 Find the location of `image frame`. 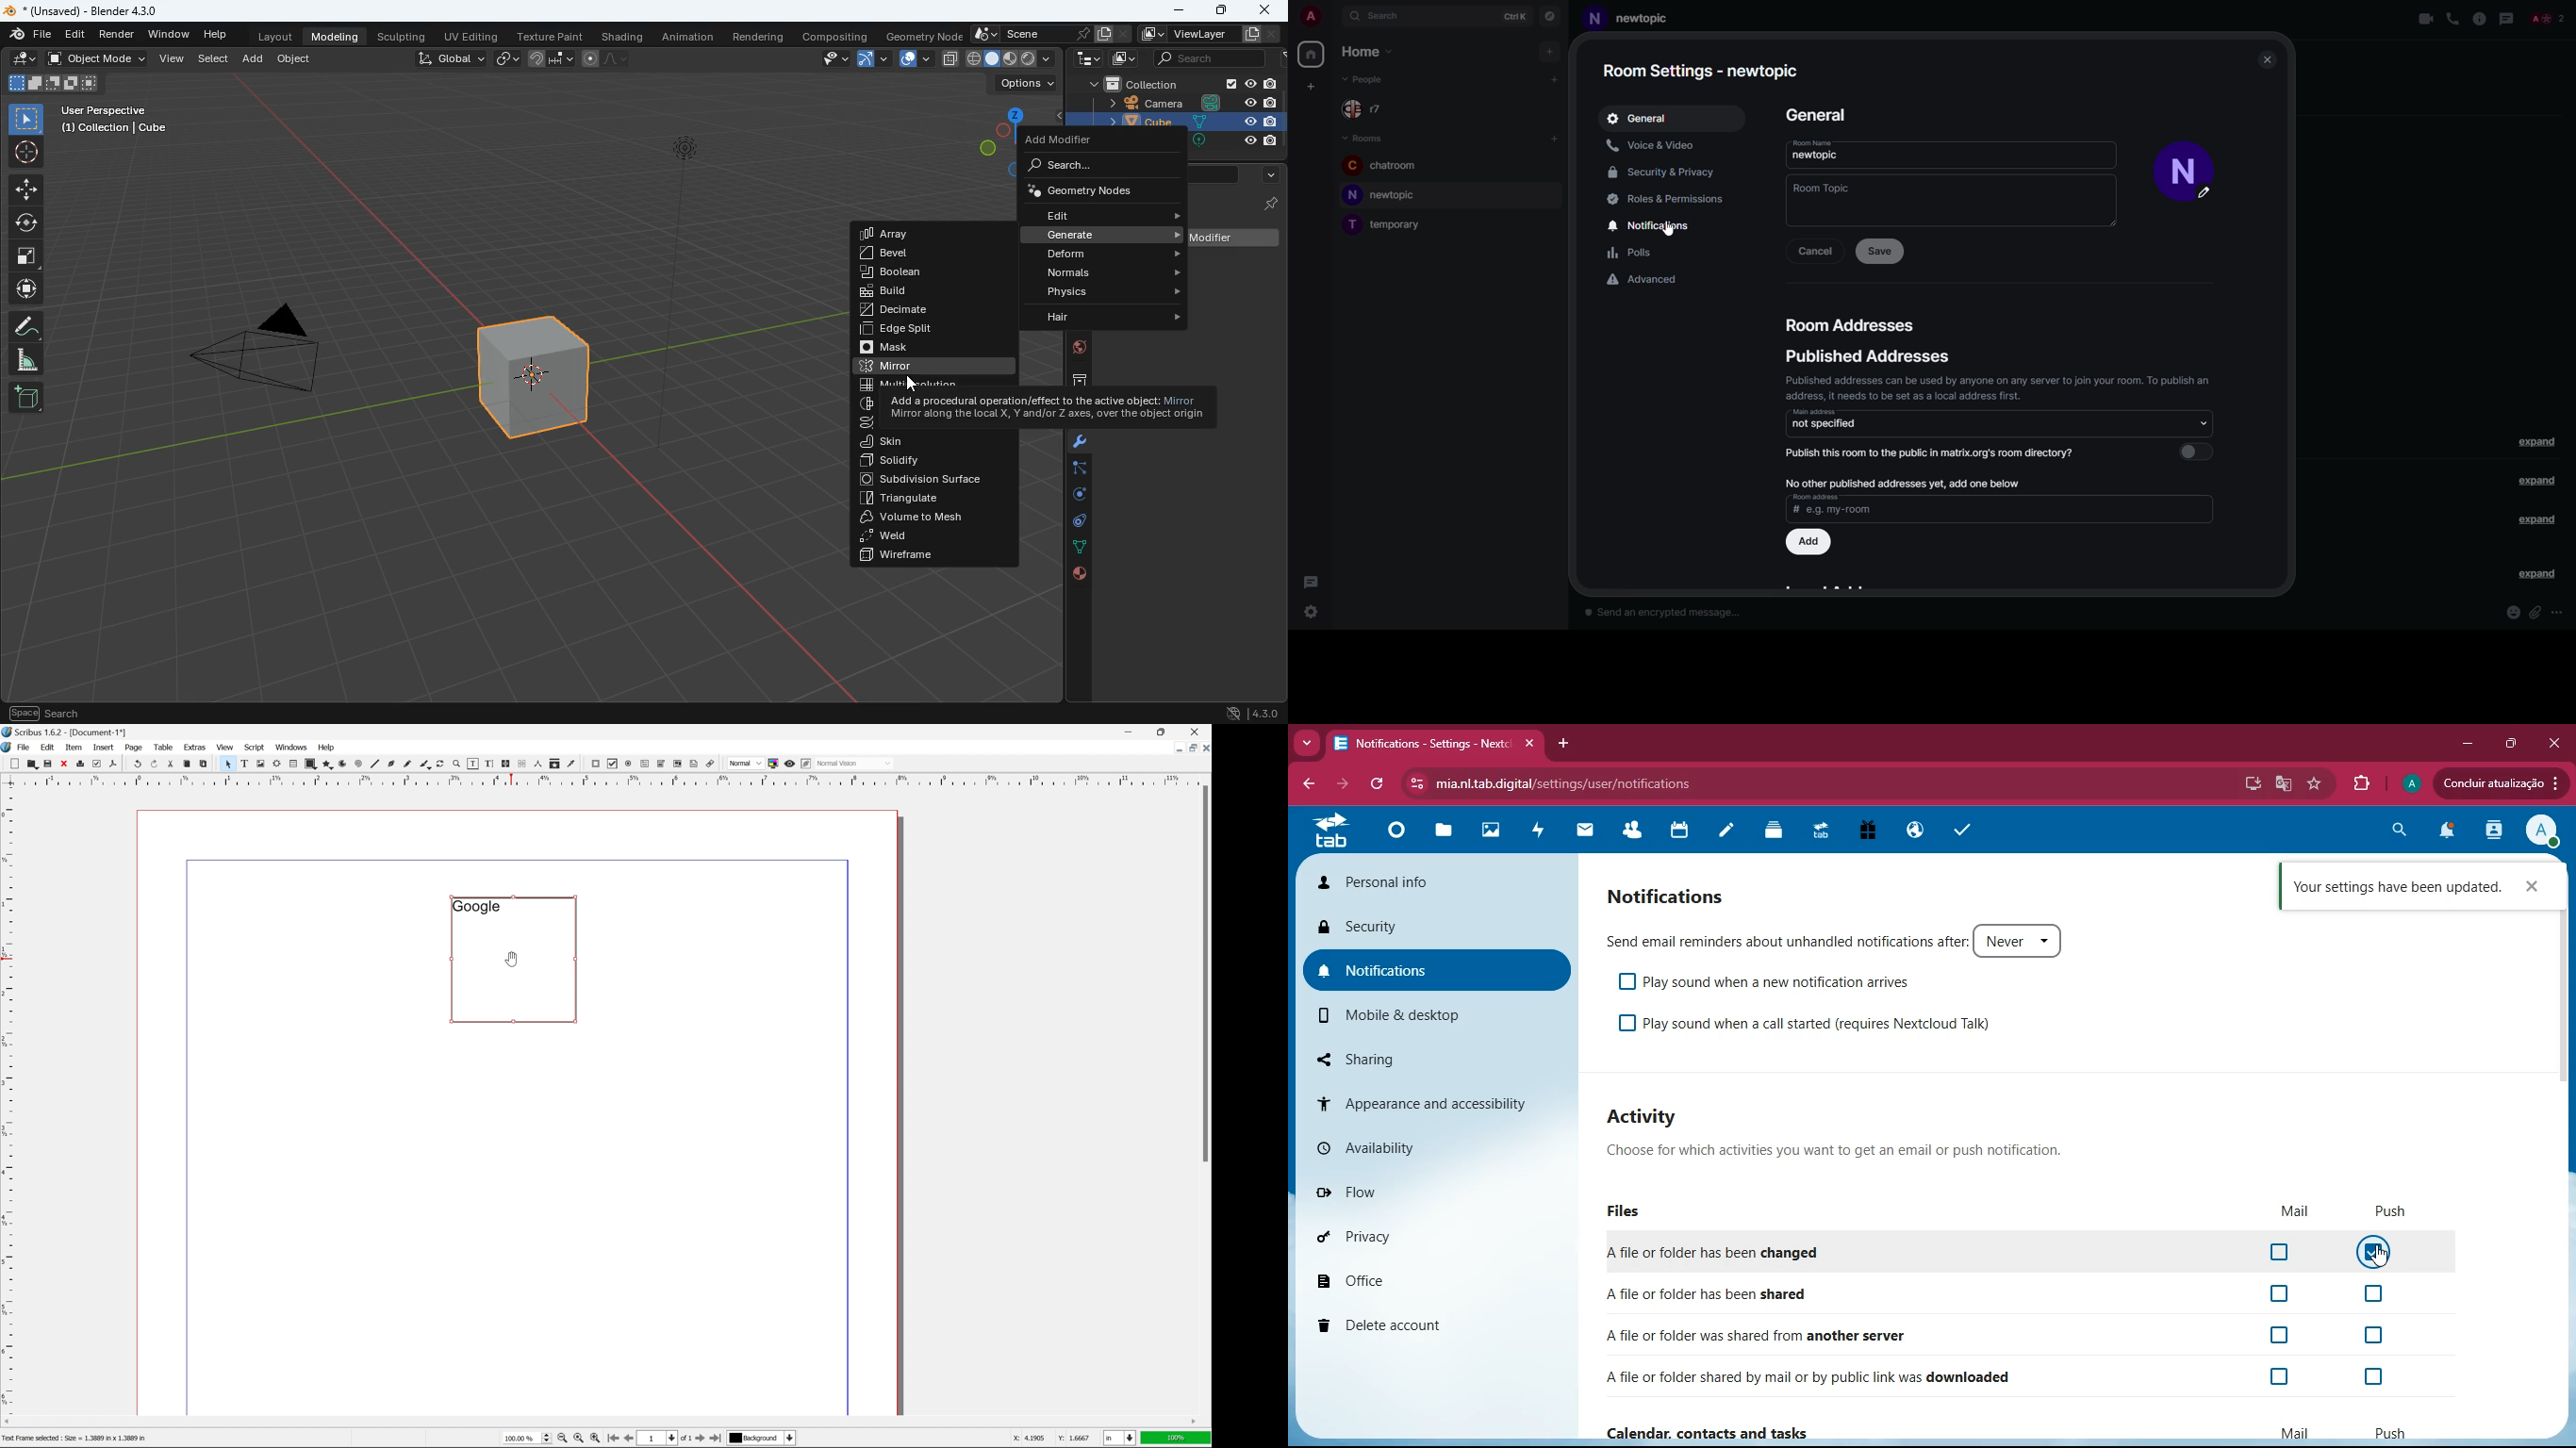

image frame is located at coordinates (261, 764).